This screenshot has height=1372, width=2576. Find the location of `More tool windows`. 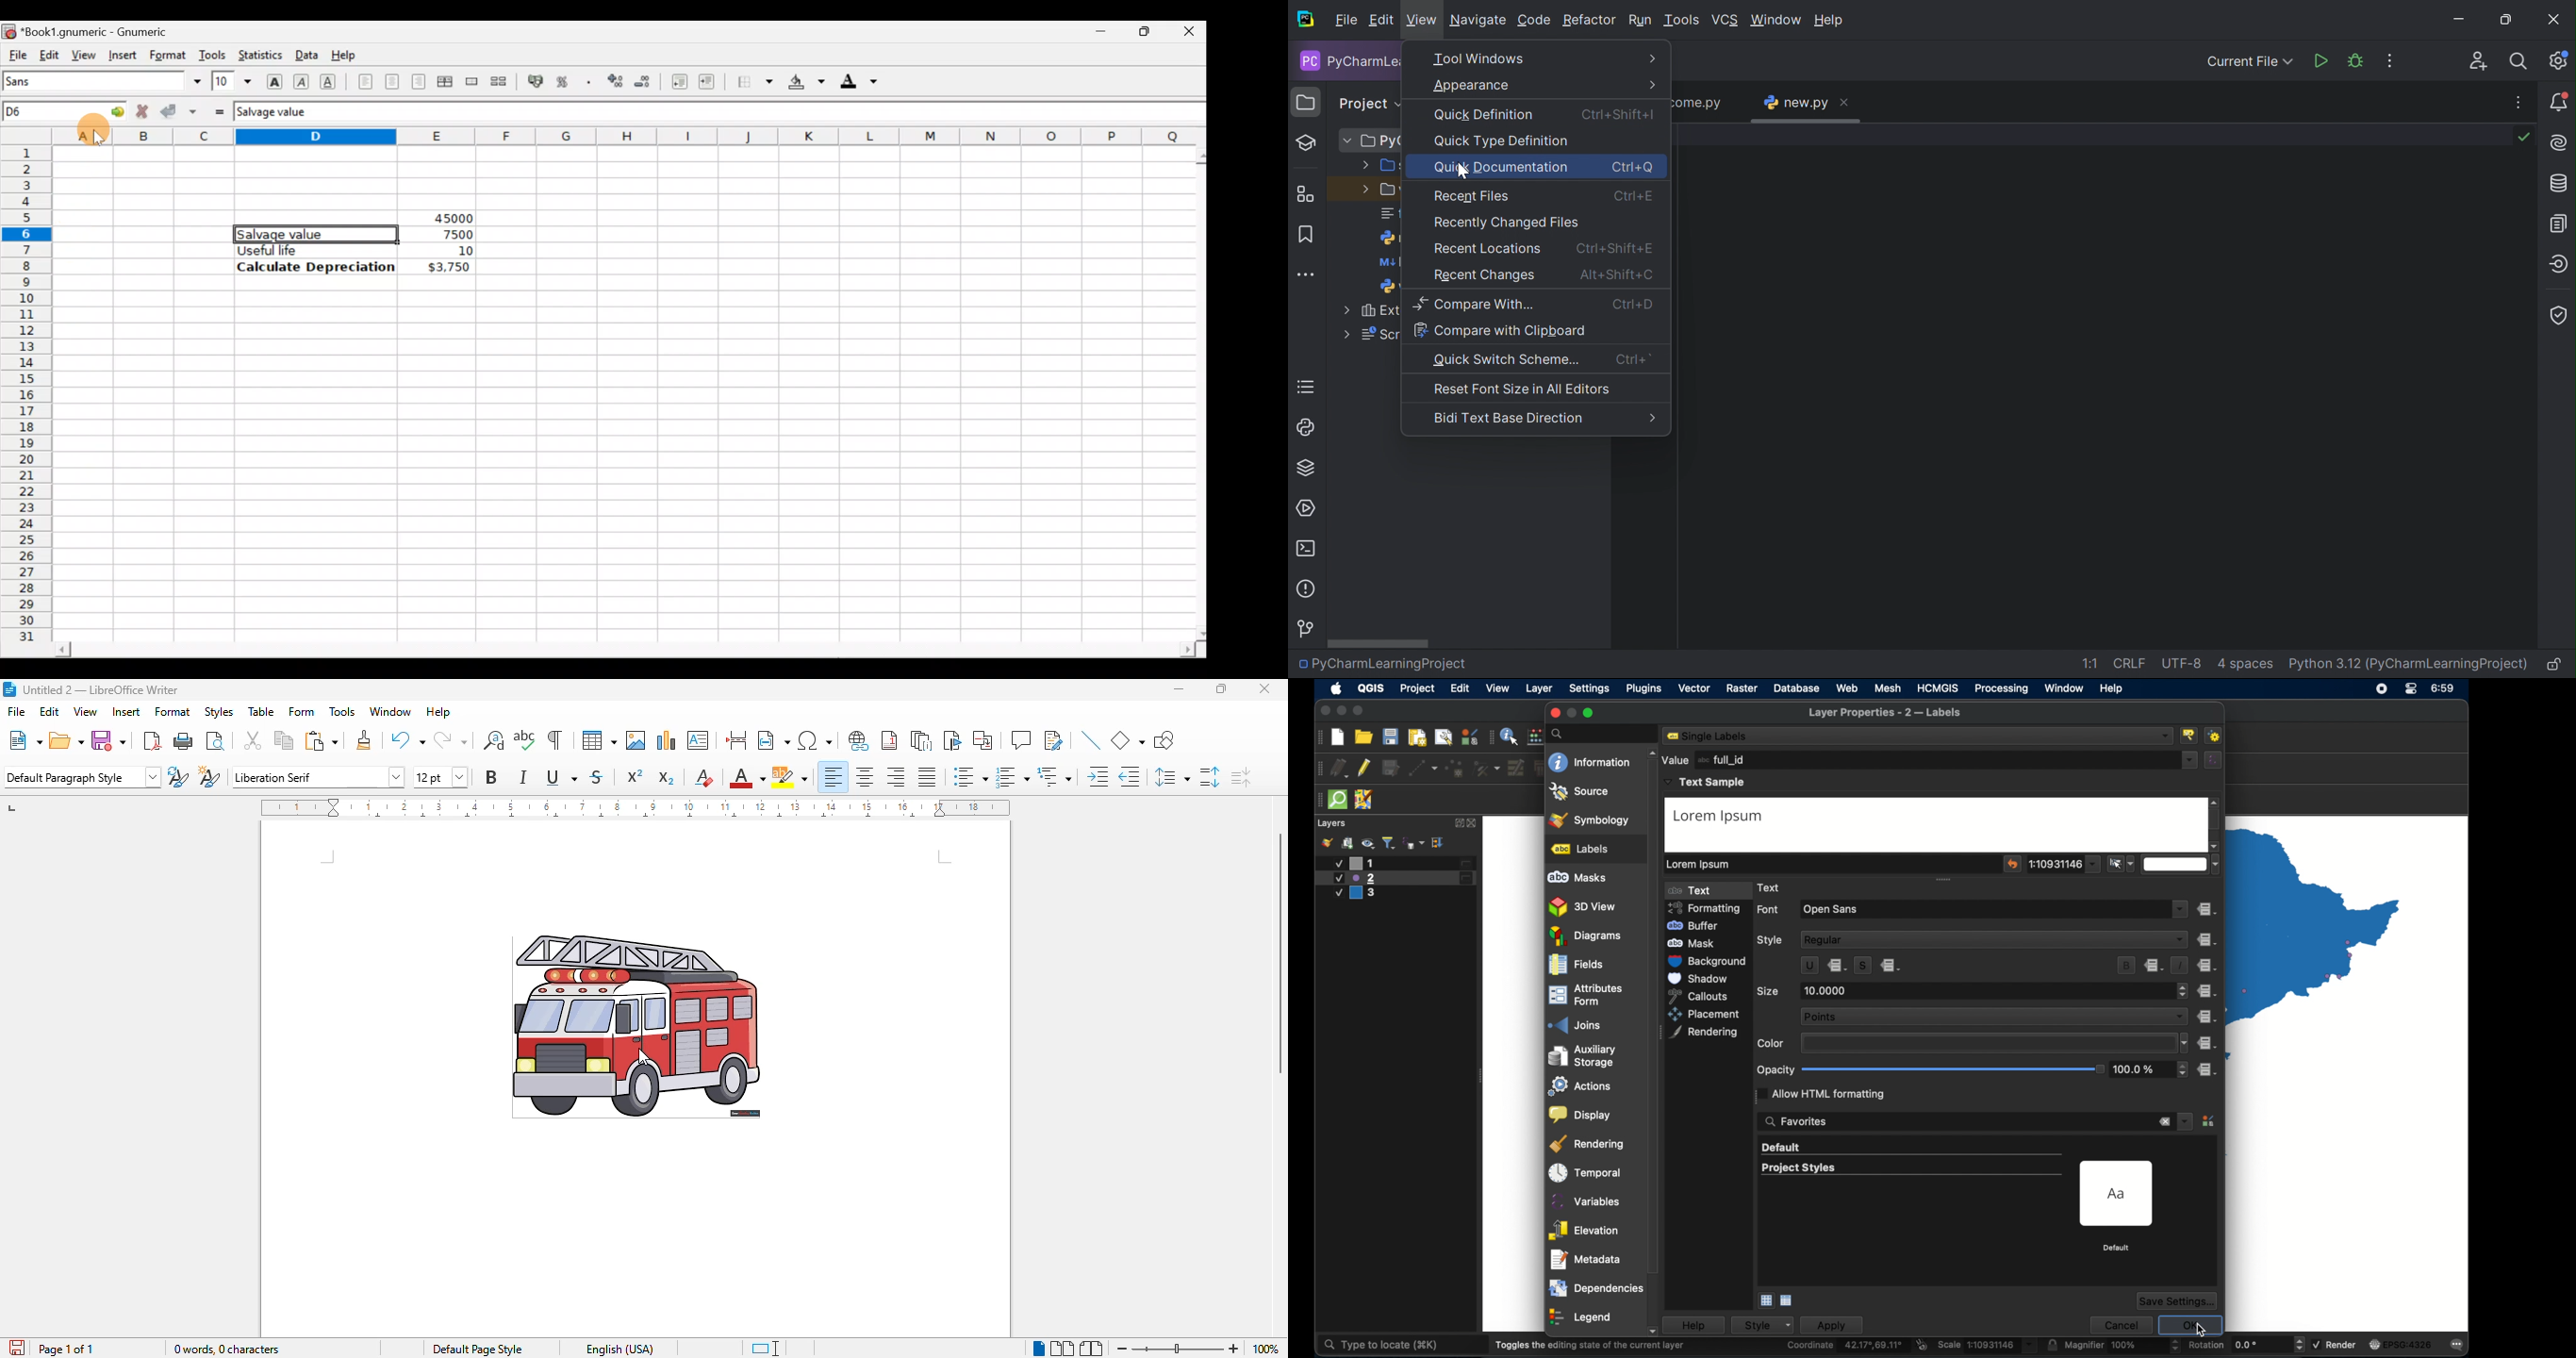

More tool windows is located at coordinates (1307, 273).